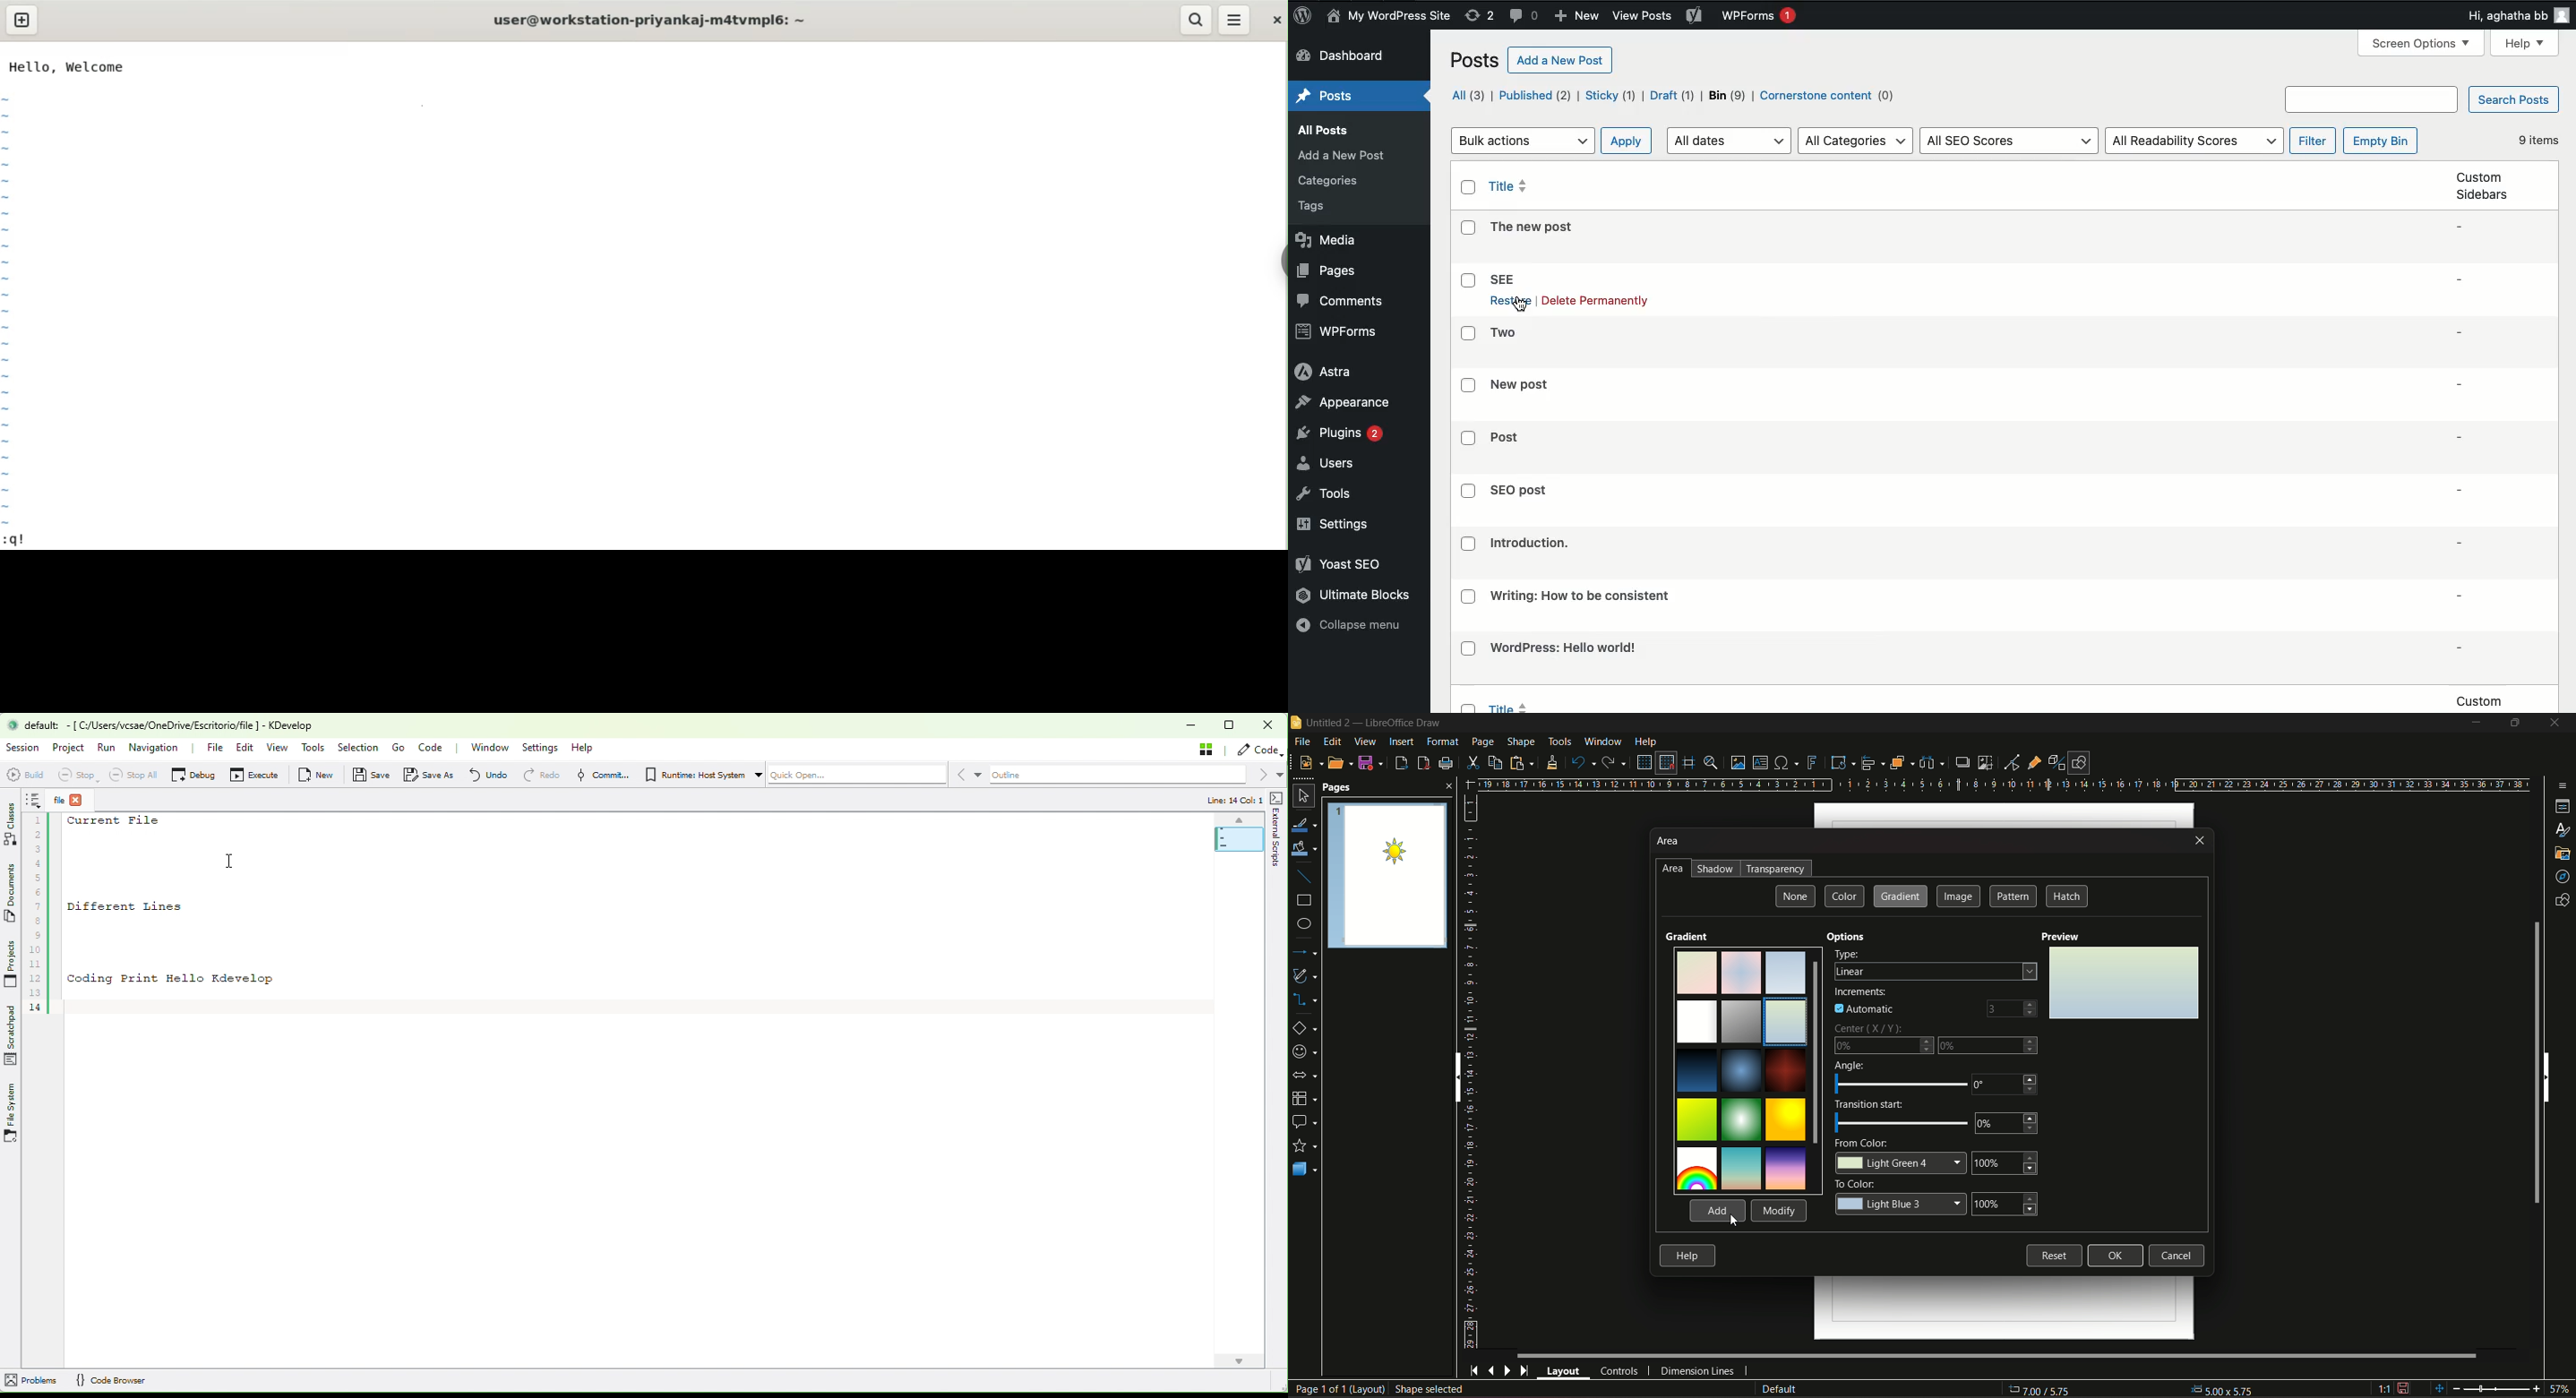  Describe the element at coordinates (1469, 648) in the screenshot. I see `Checkbox` at that location.